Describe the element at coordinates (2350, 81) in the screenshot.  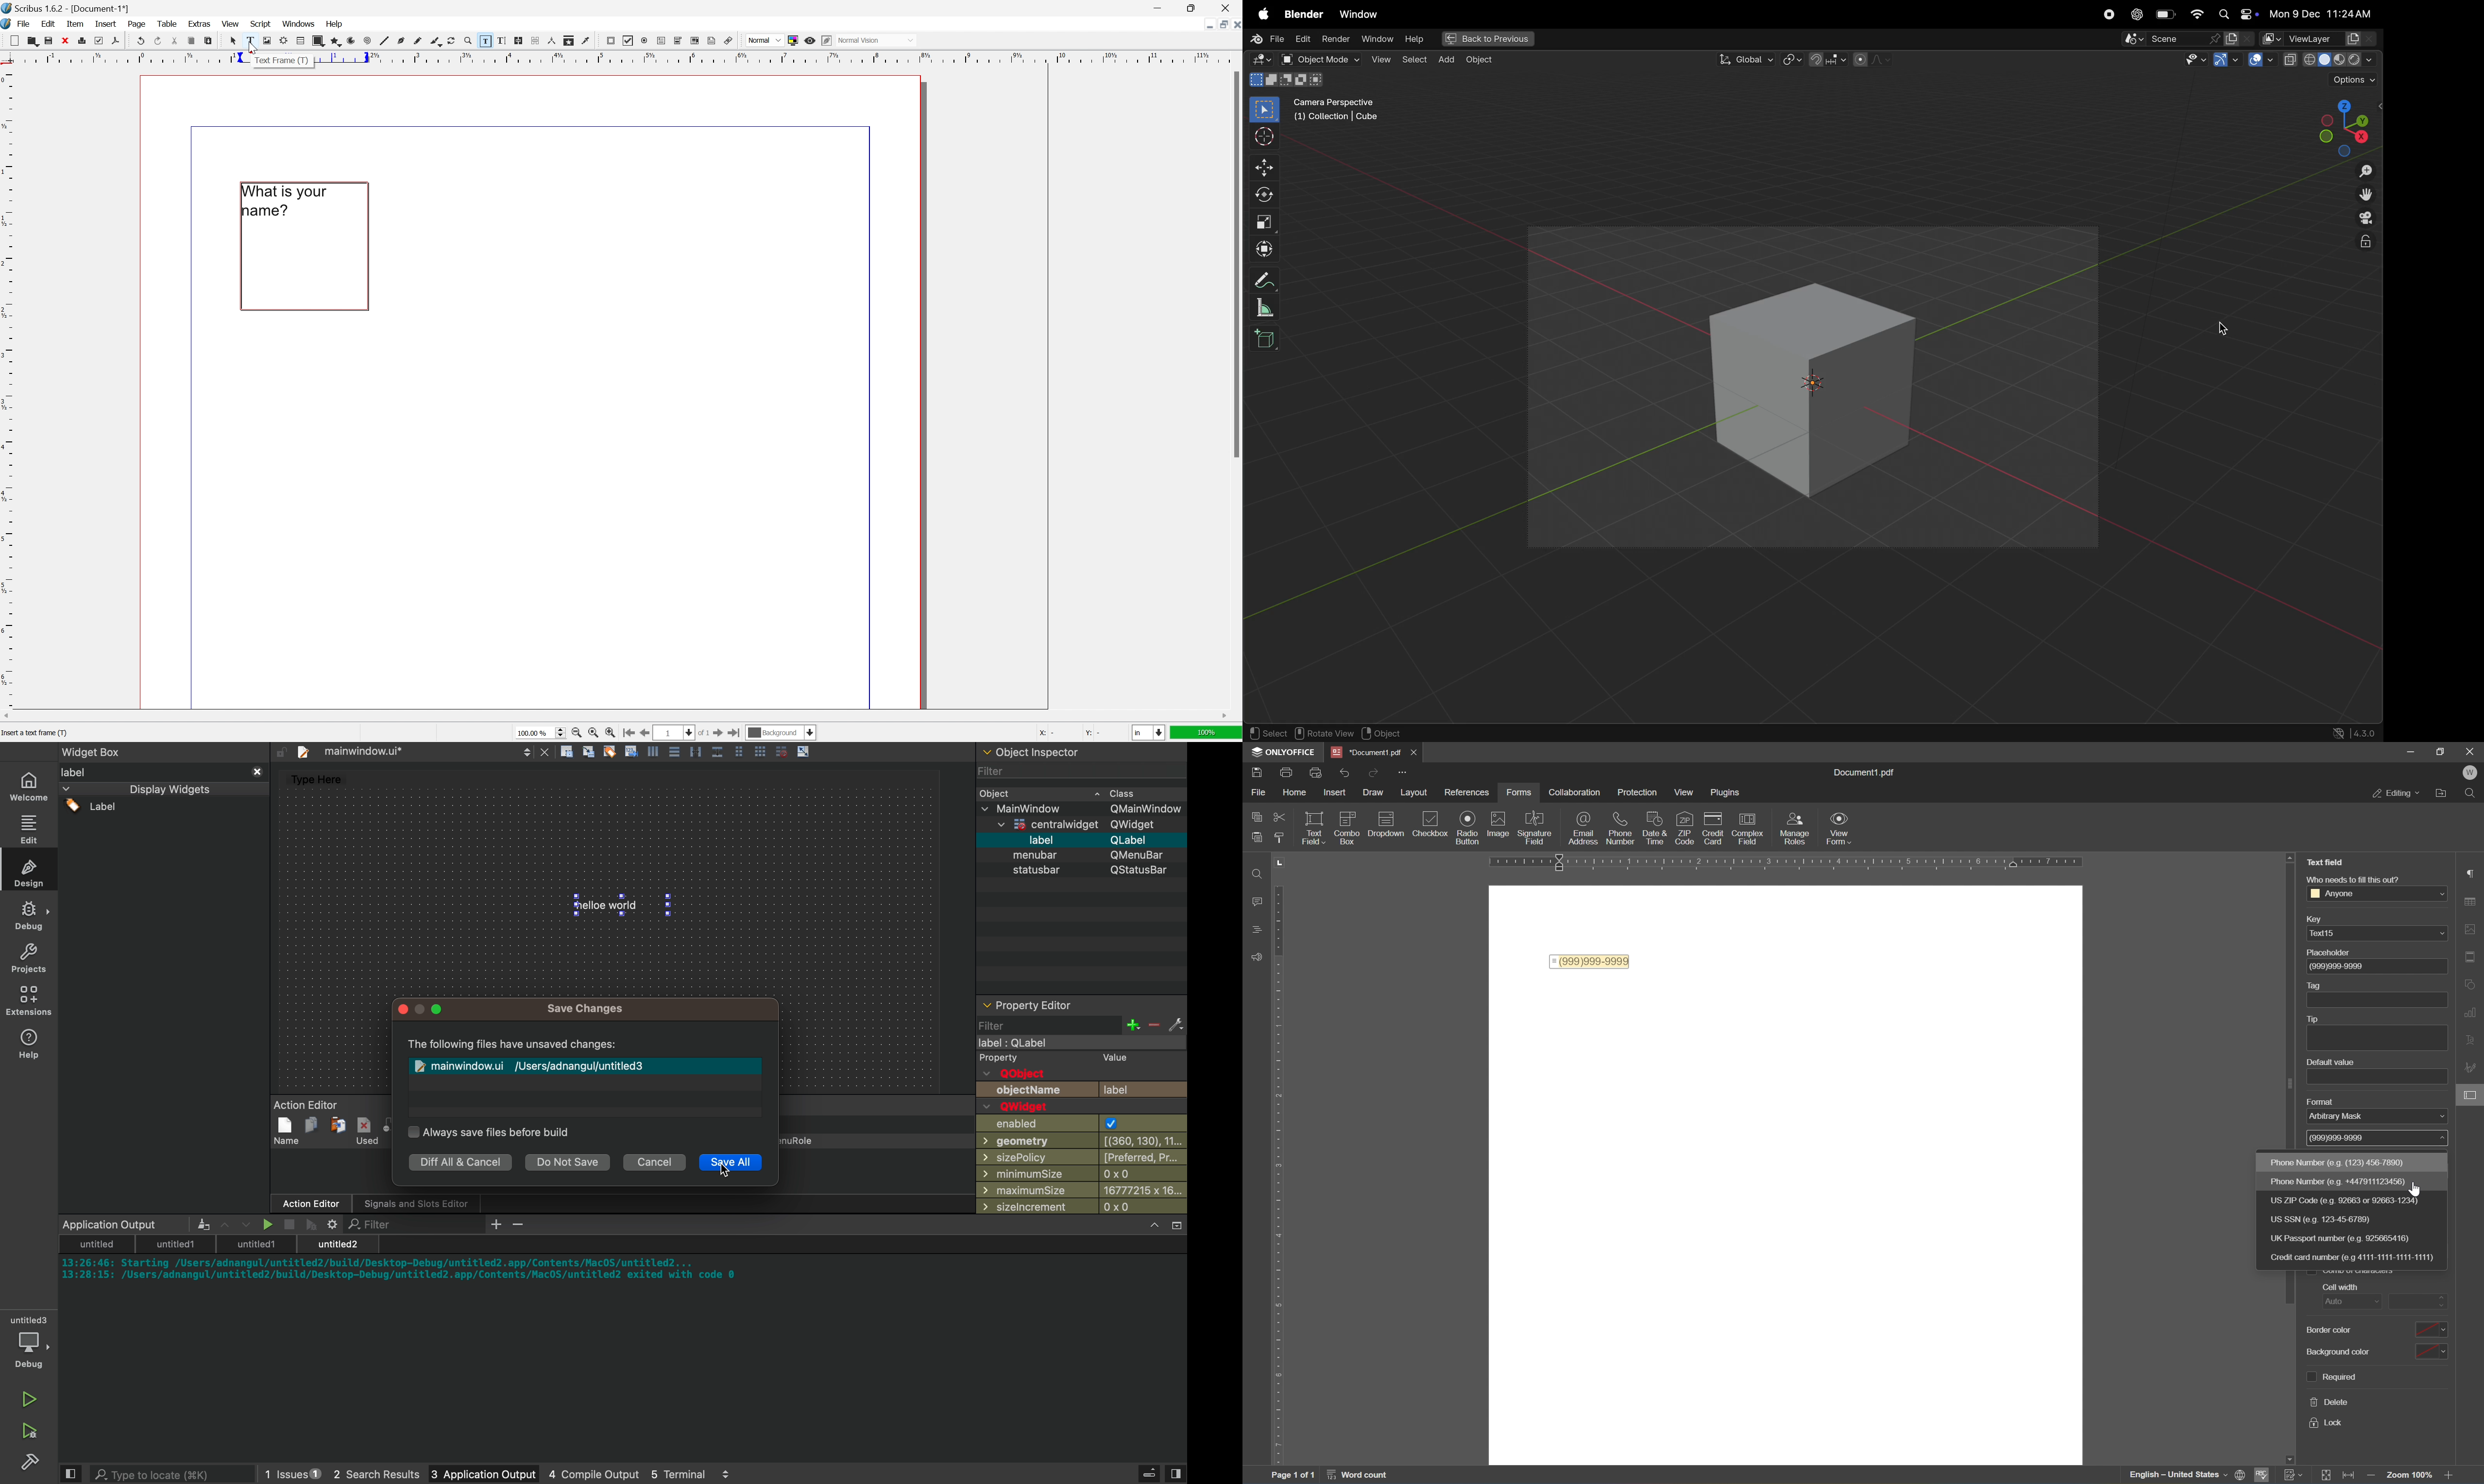
I see `options` at that location.